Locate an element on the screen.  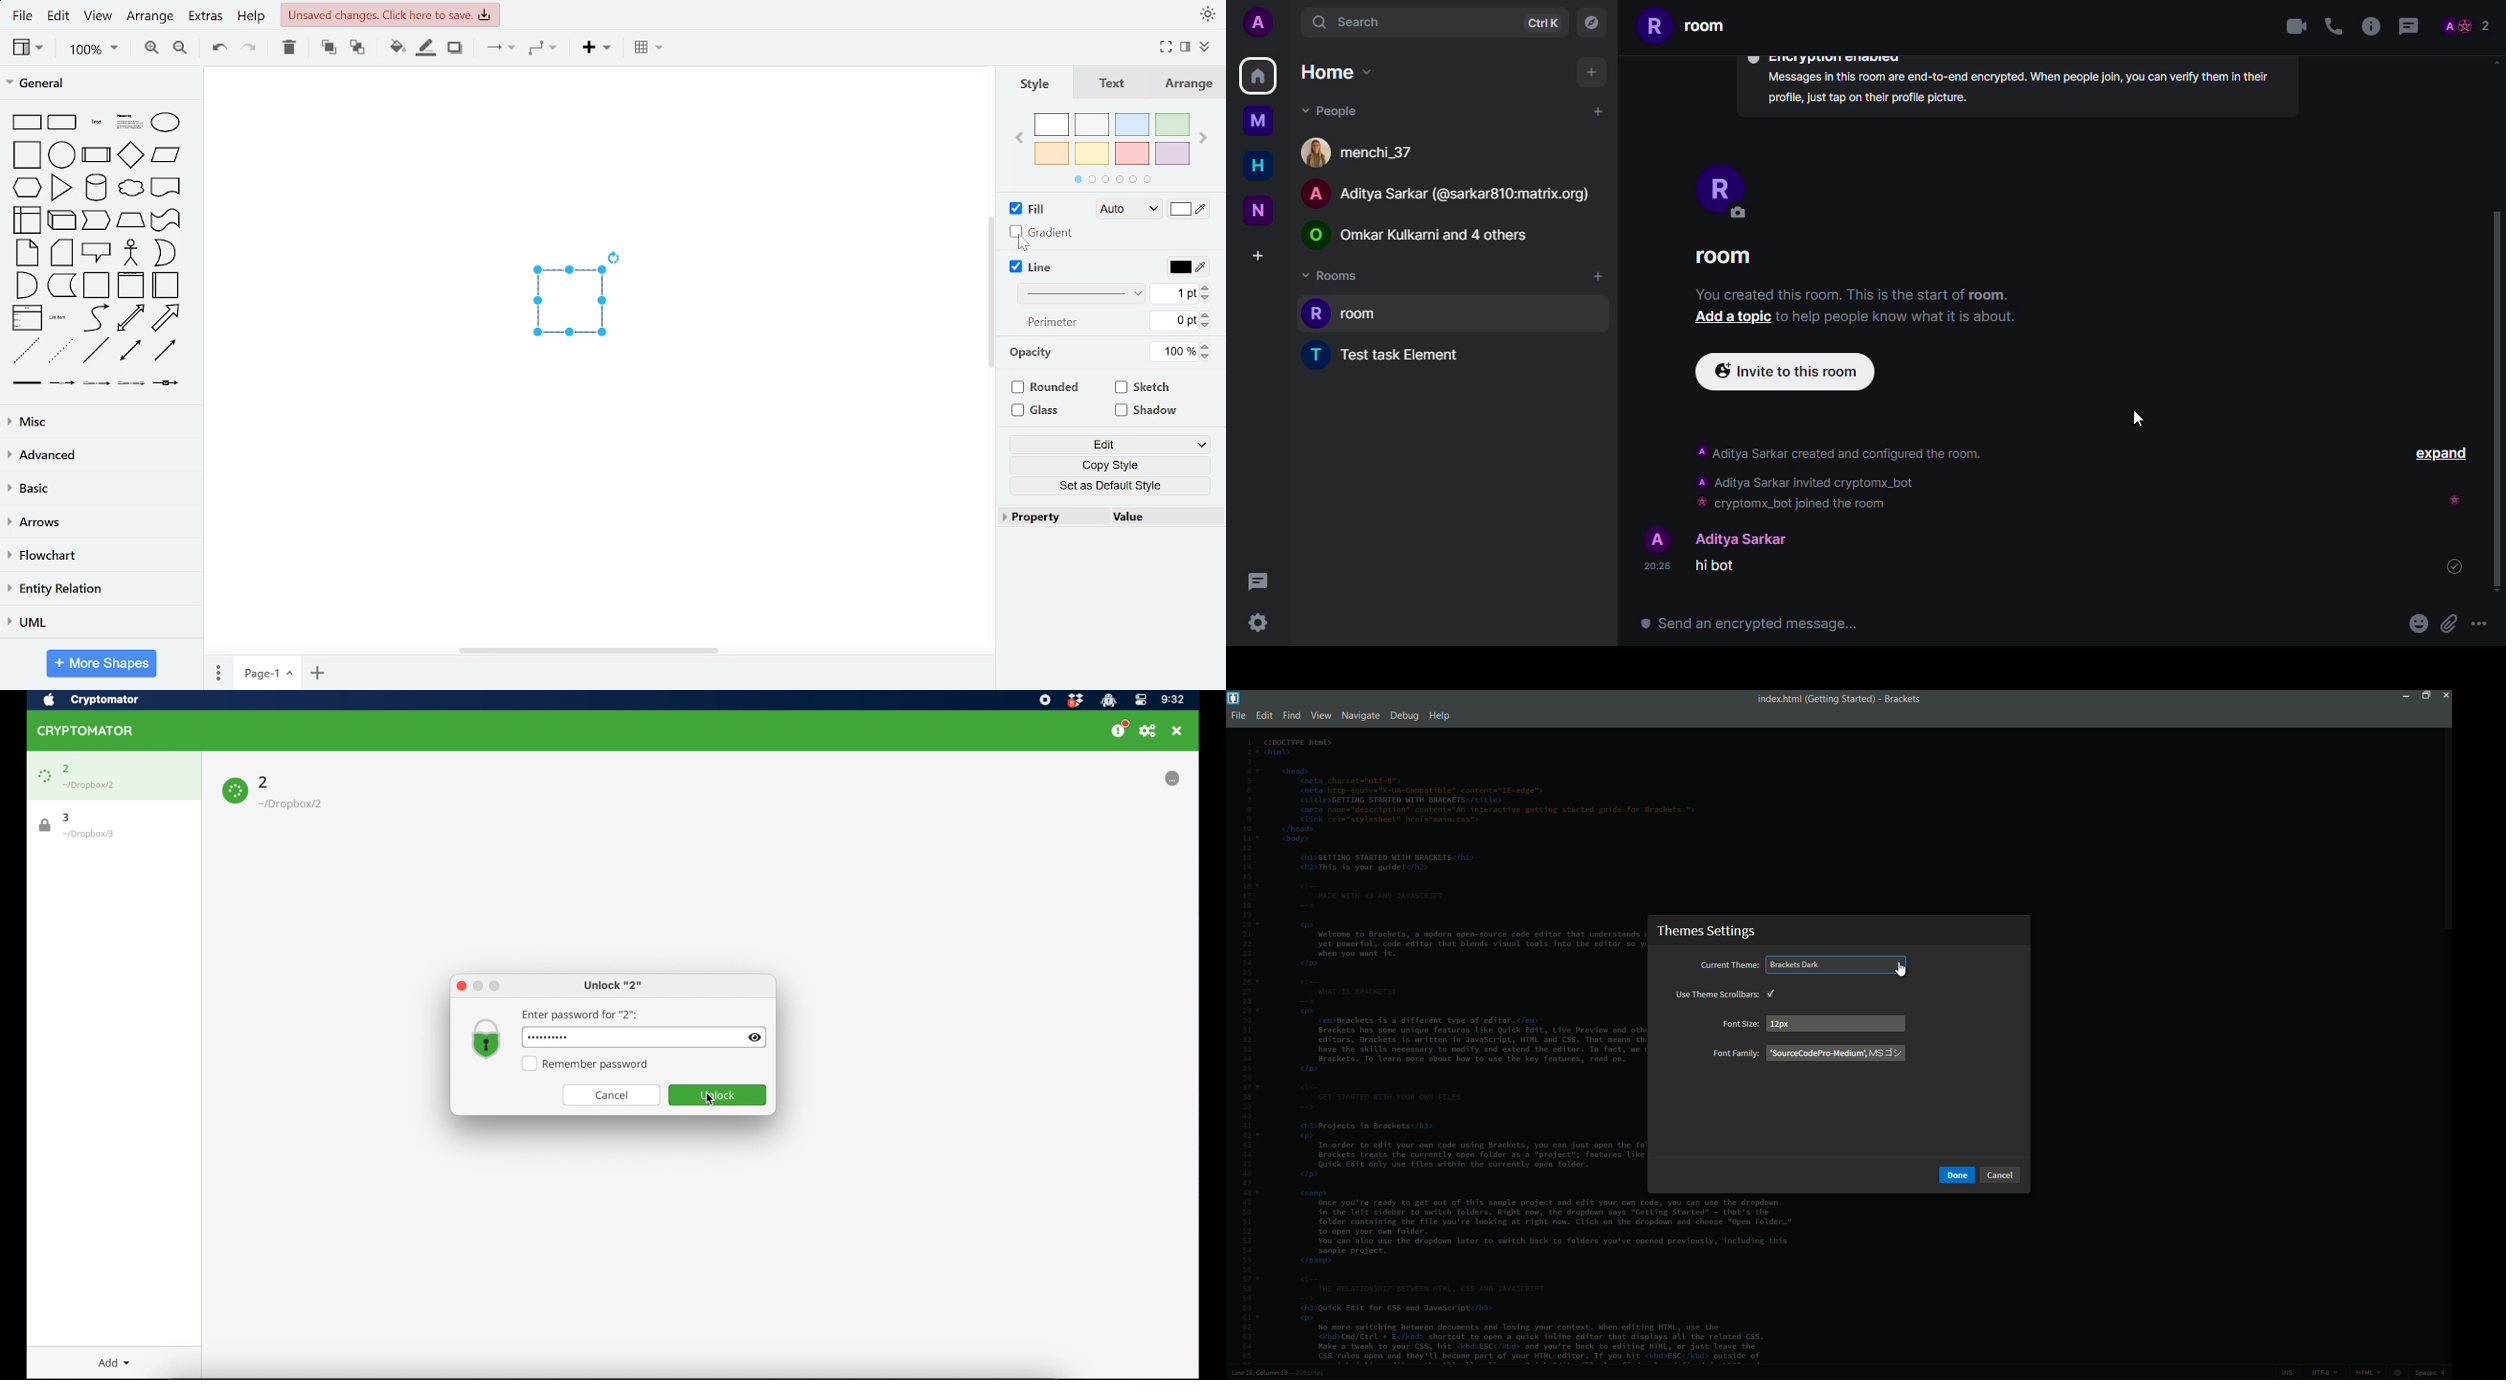
menchi_37 is located at coordinates (1357, 153).